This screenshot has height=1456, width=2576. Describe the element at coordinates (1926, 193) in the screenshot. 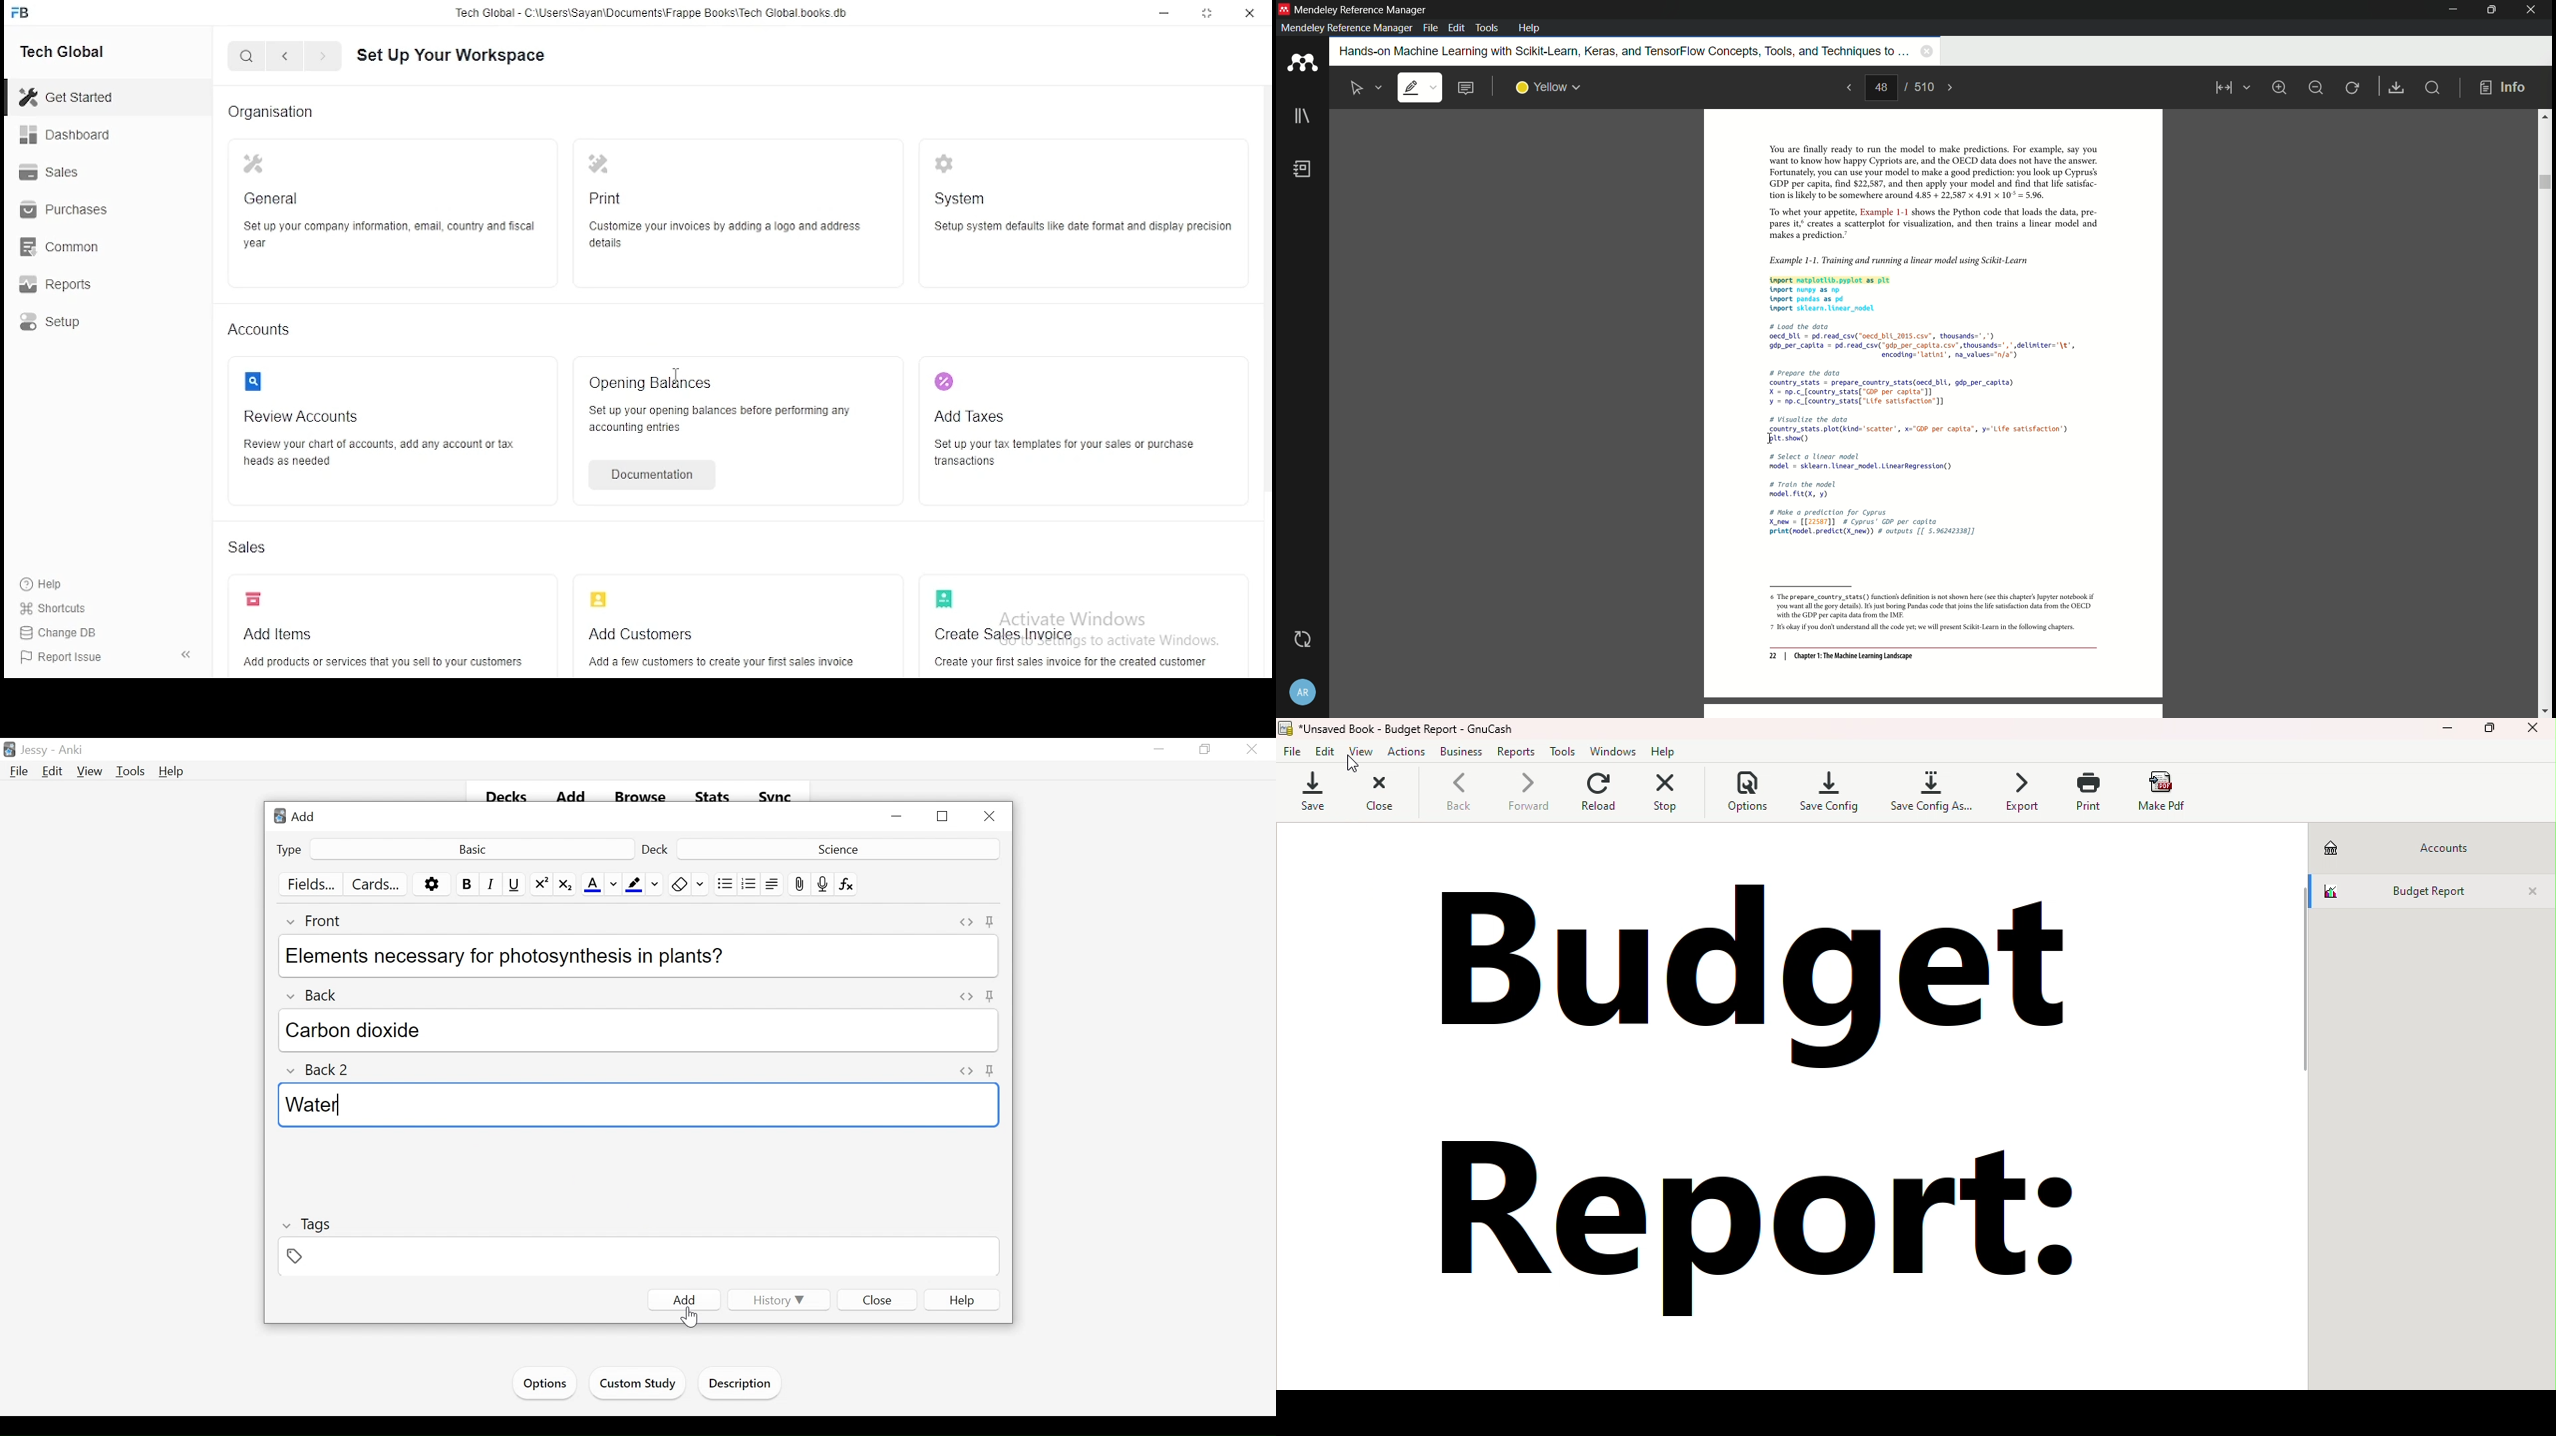

I see `You are finally ready to run the model to make predictions. For example, say you
want to know how happy Cypriots are, and the OECD data does not have the answer.
Fortunately, you can use your model to make a good prediction: you look up Cyprus’
GDP per capita, find $22,587, and then apply your model and find that life satsfac-
tion is likely to be somewhere around 4.85 + 22,587 x 4.91 x 10° = 5.96.

“To whet your appetite, Example 1-1 shows the Python code that loads the data, pre
pares it creates a scatterplot for visualization, and then trains a linear model and
‘makes a prediction.”` at that location.